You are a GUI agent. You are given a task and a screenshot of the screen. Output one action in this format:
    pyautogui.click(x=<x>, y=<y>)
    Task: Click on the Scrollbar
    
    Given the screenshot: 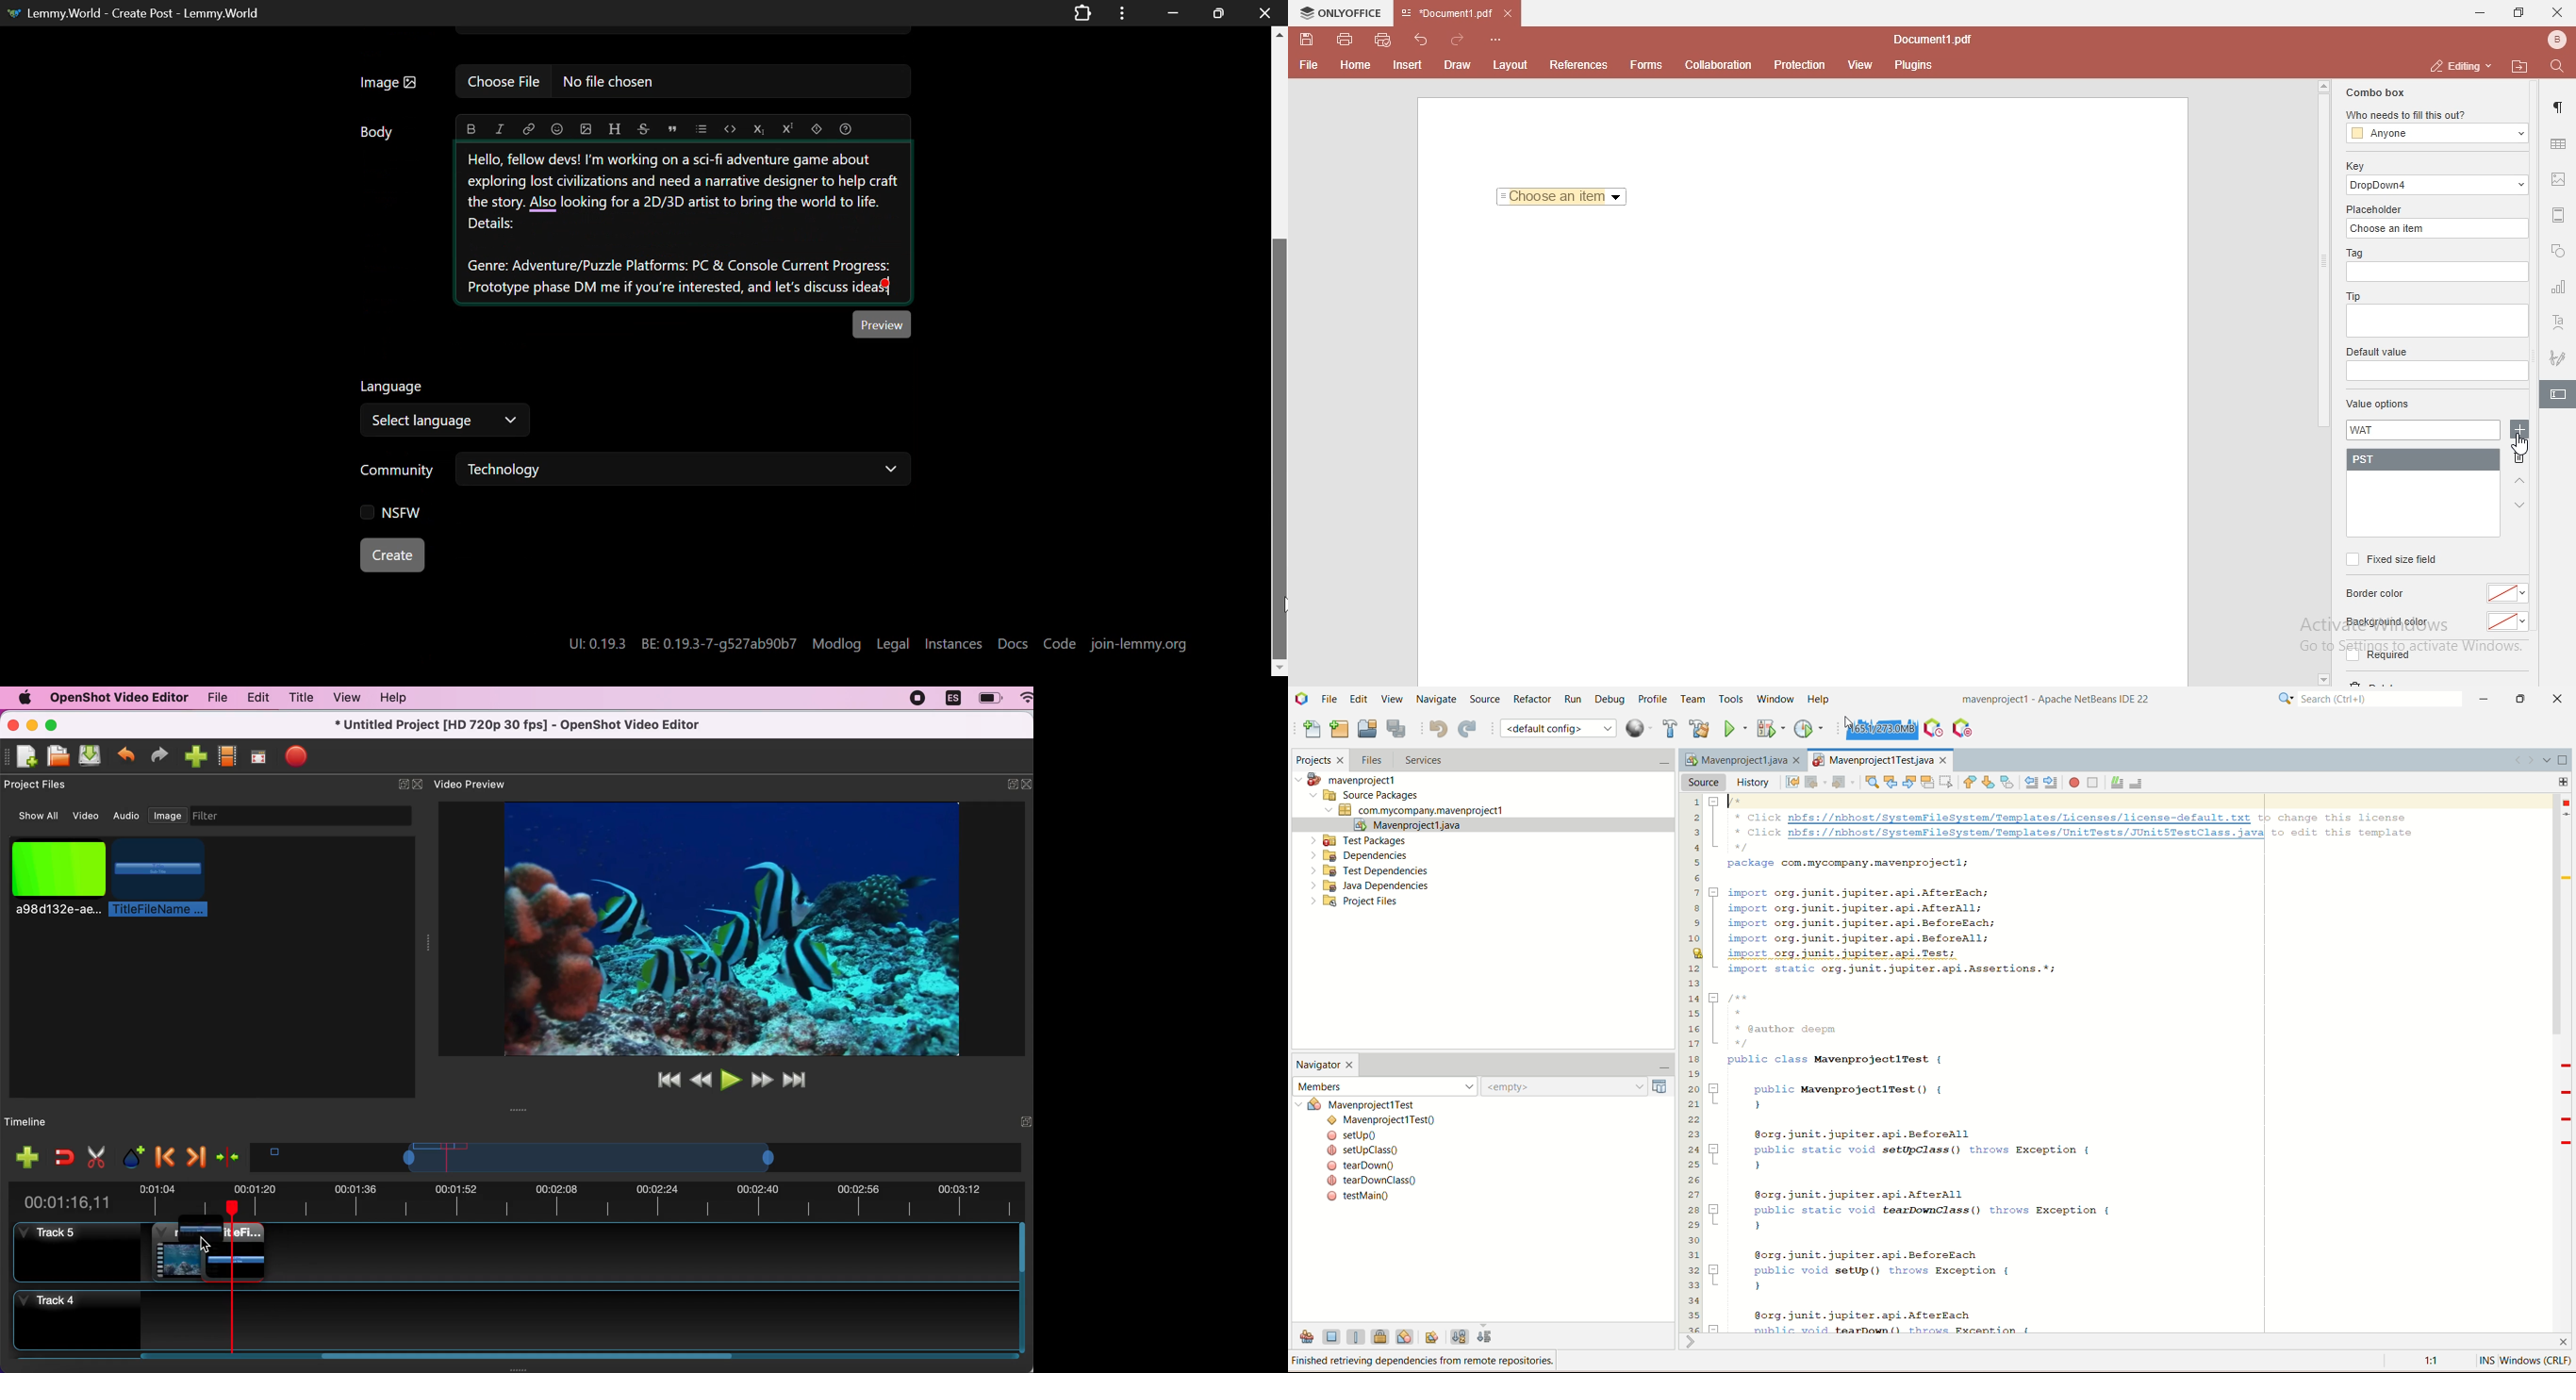 What is the action you would take?
    pyautogui.click(x=2568, y=1062)
    